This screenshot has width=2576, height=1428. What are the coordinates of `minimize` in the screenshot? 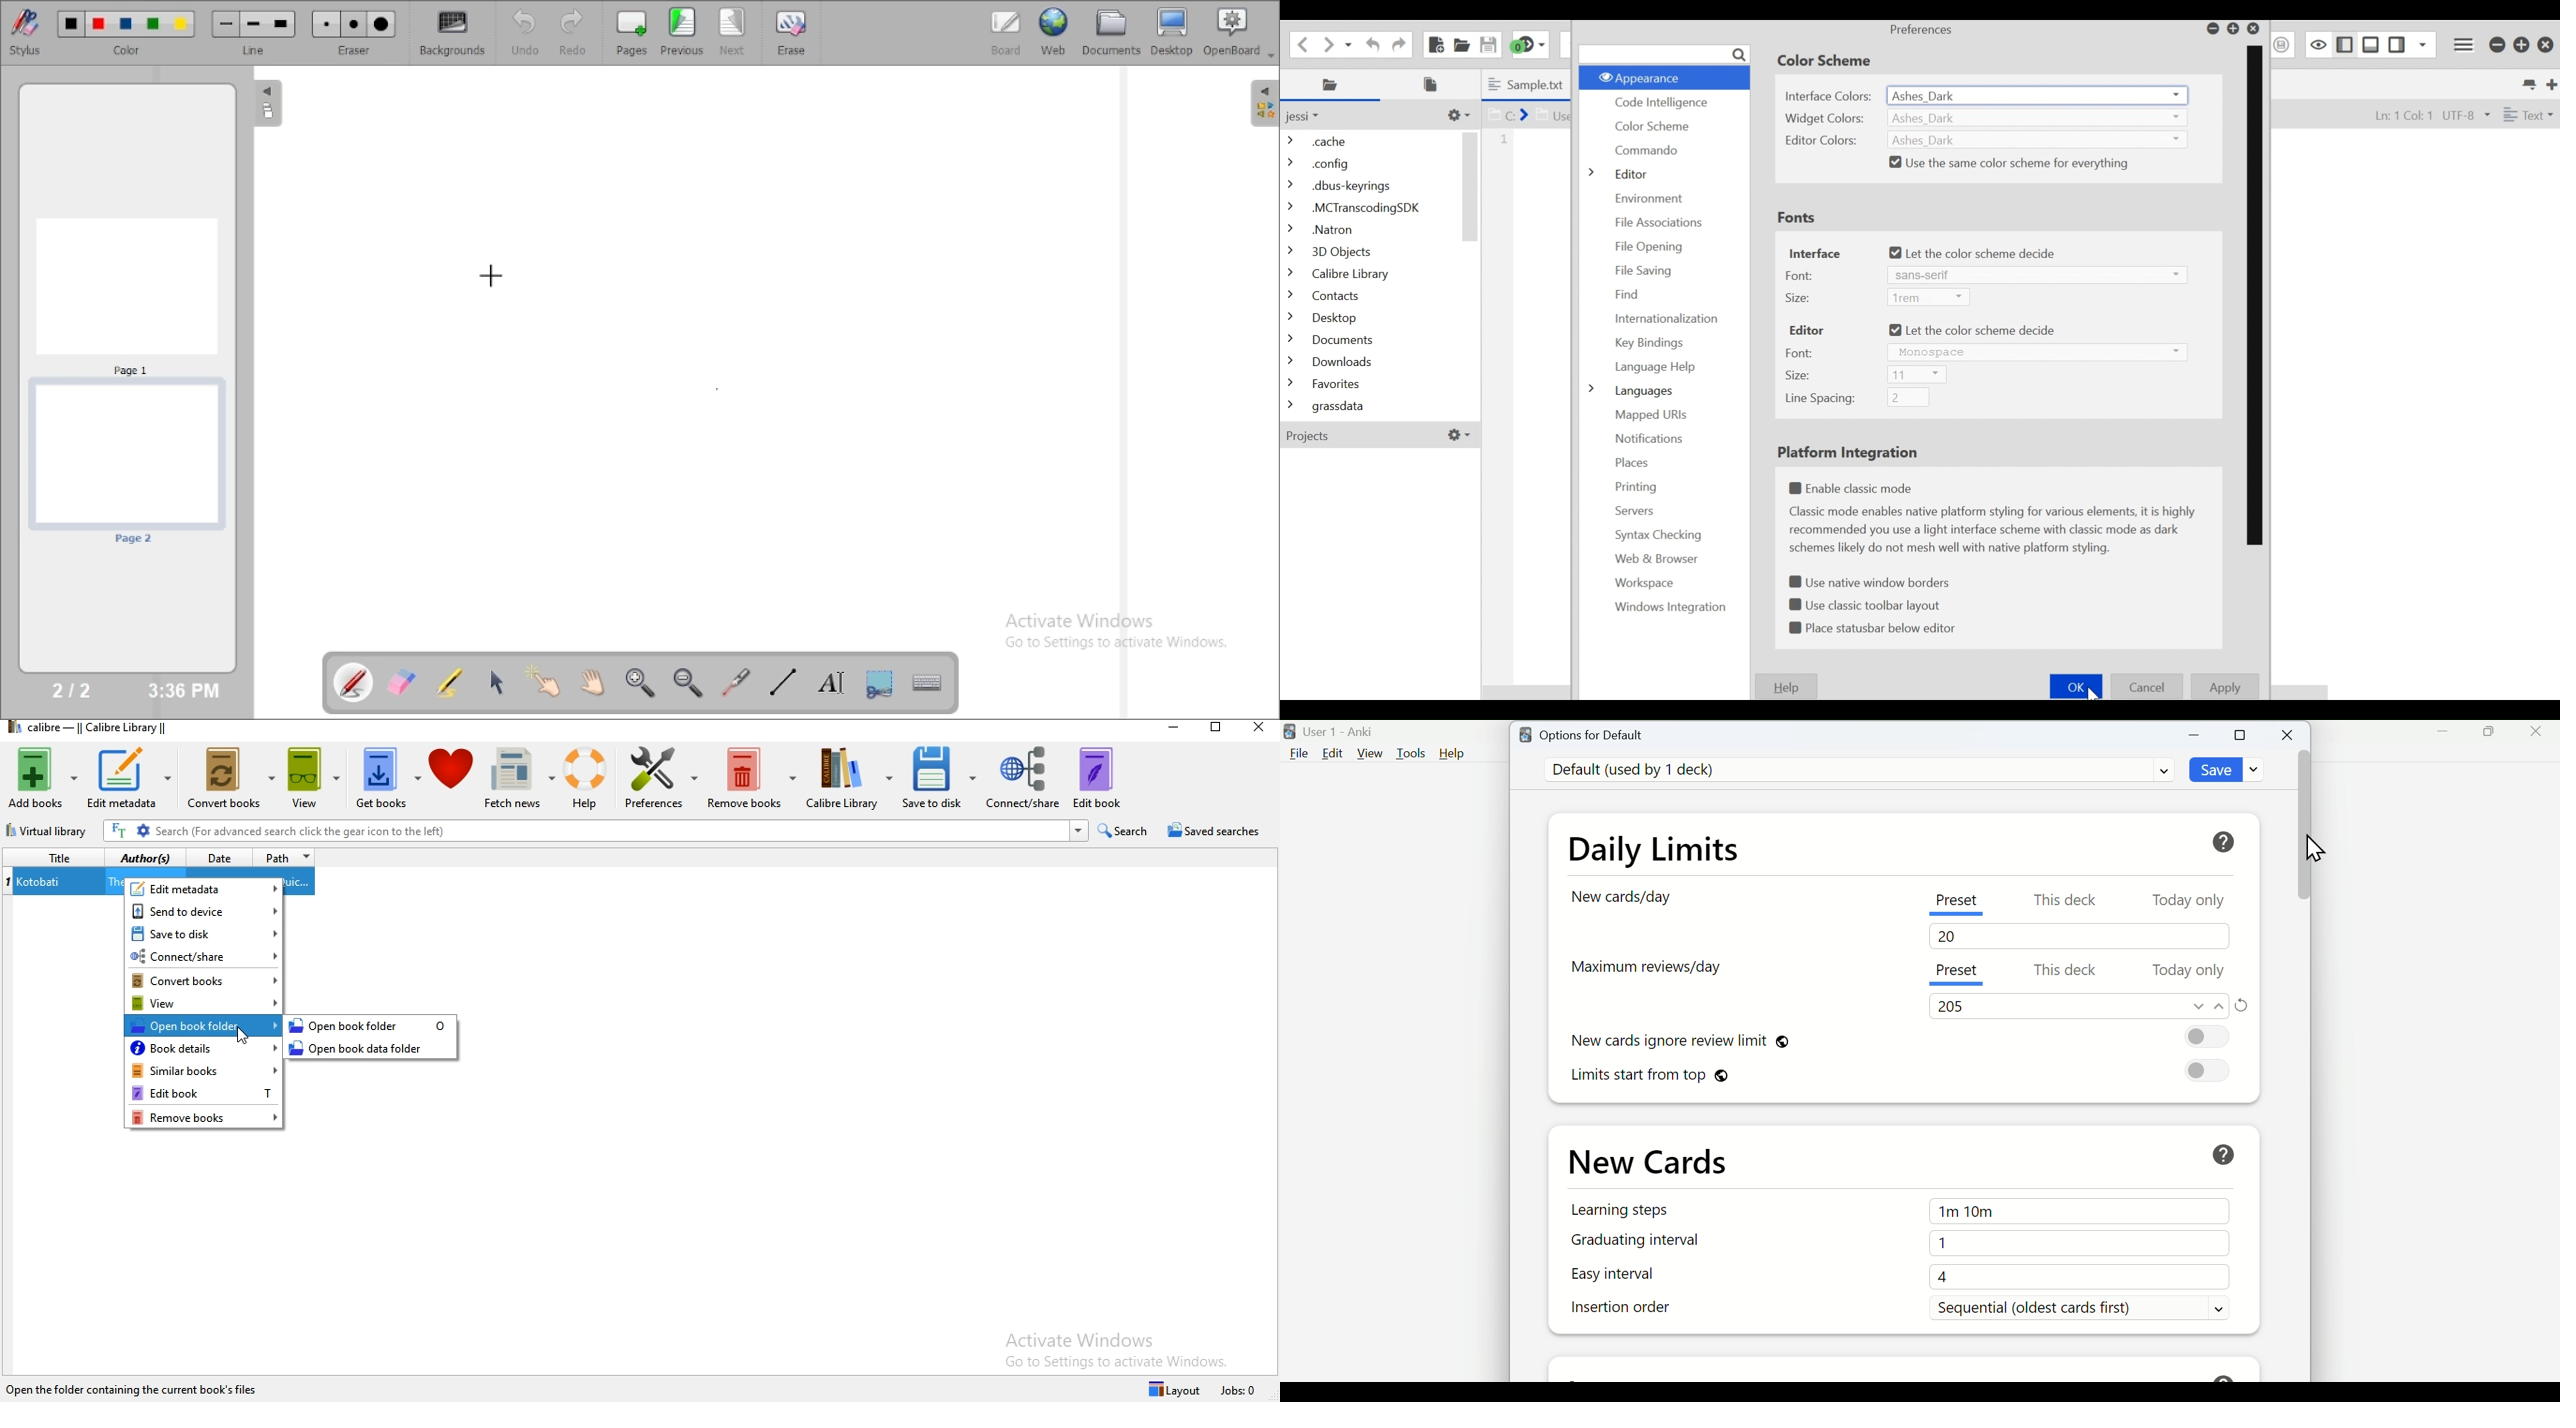 It's located at (2497, 45).